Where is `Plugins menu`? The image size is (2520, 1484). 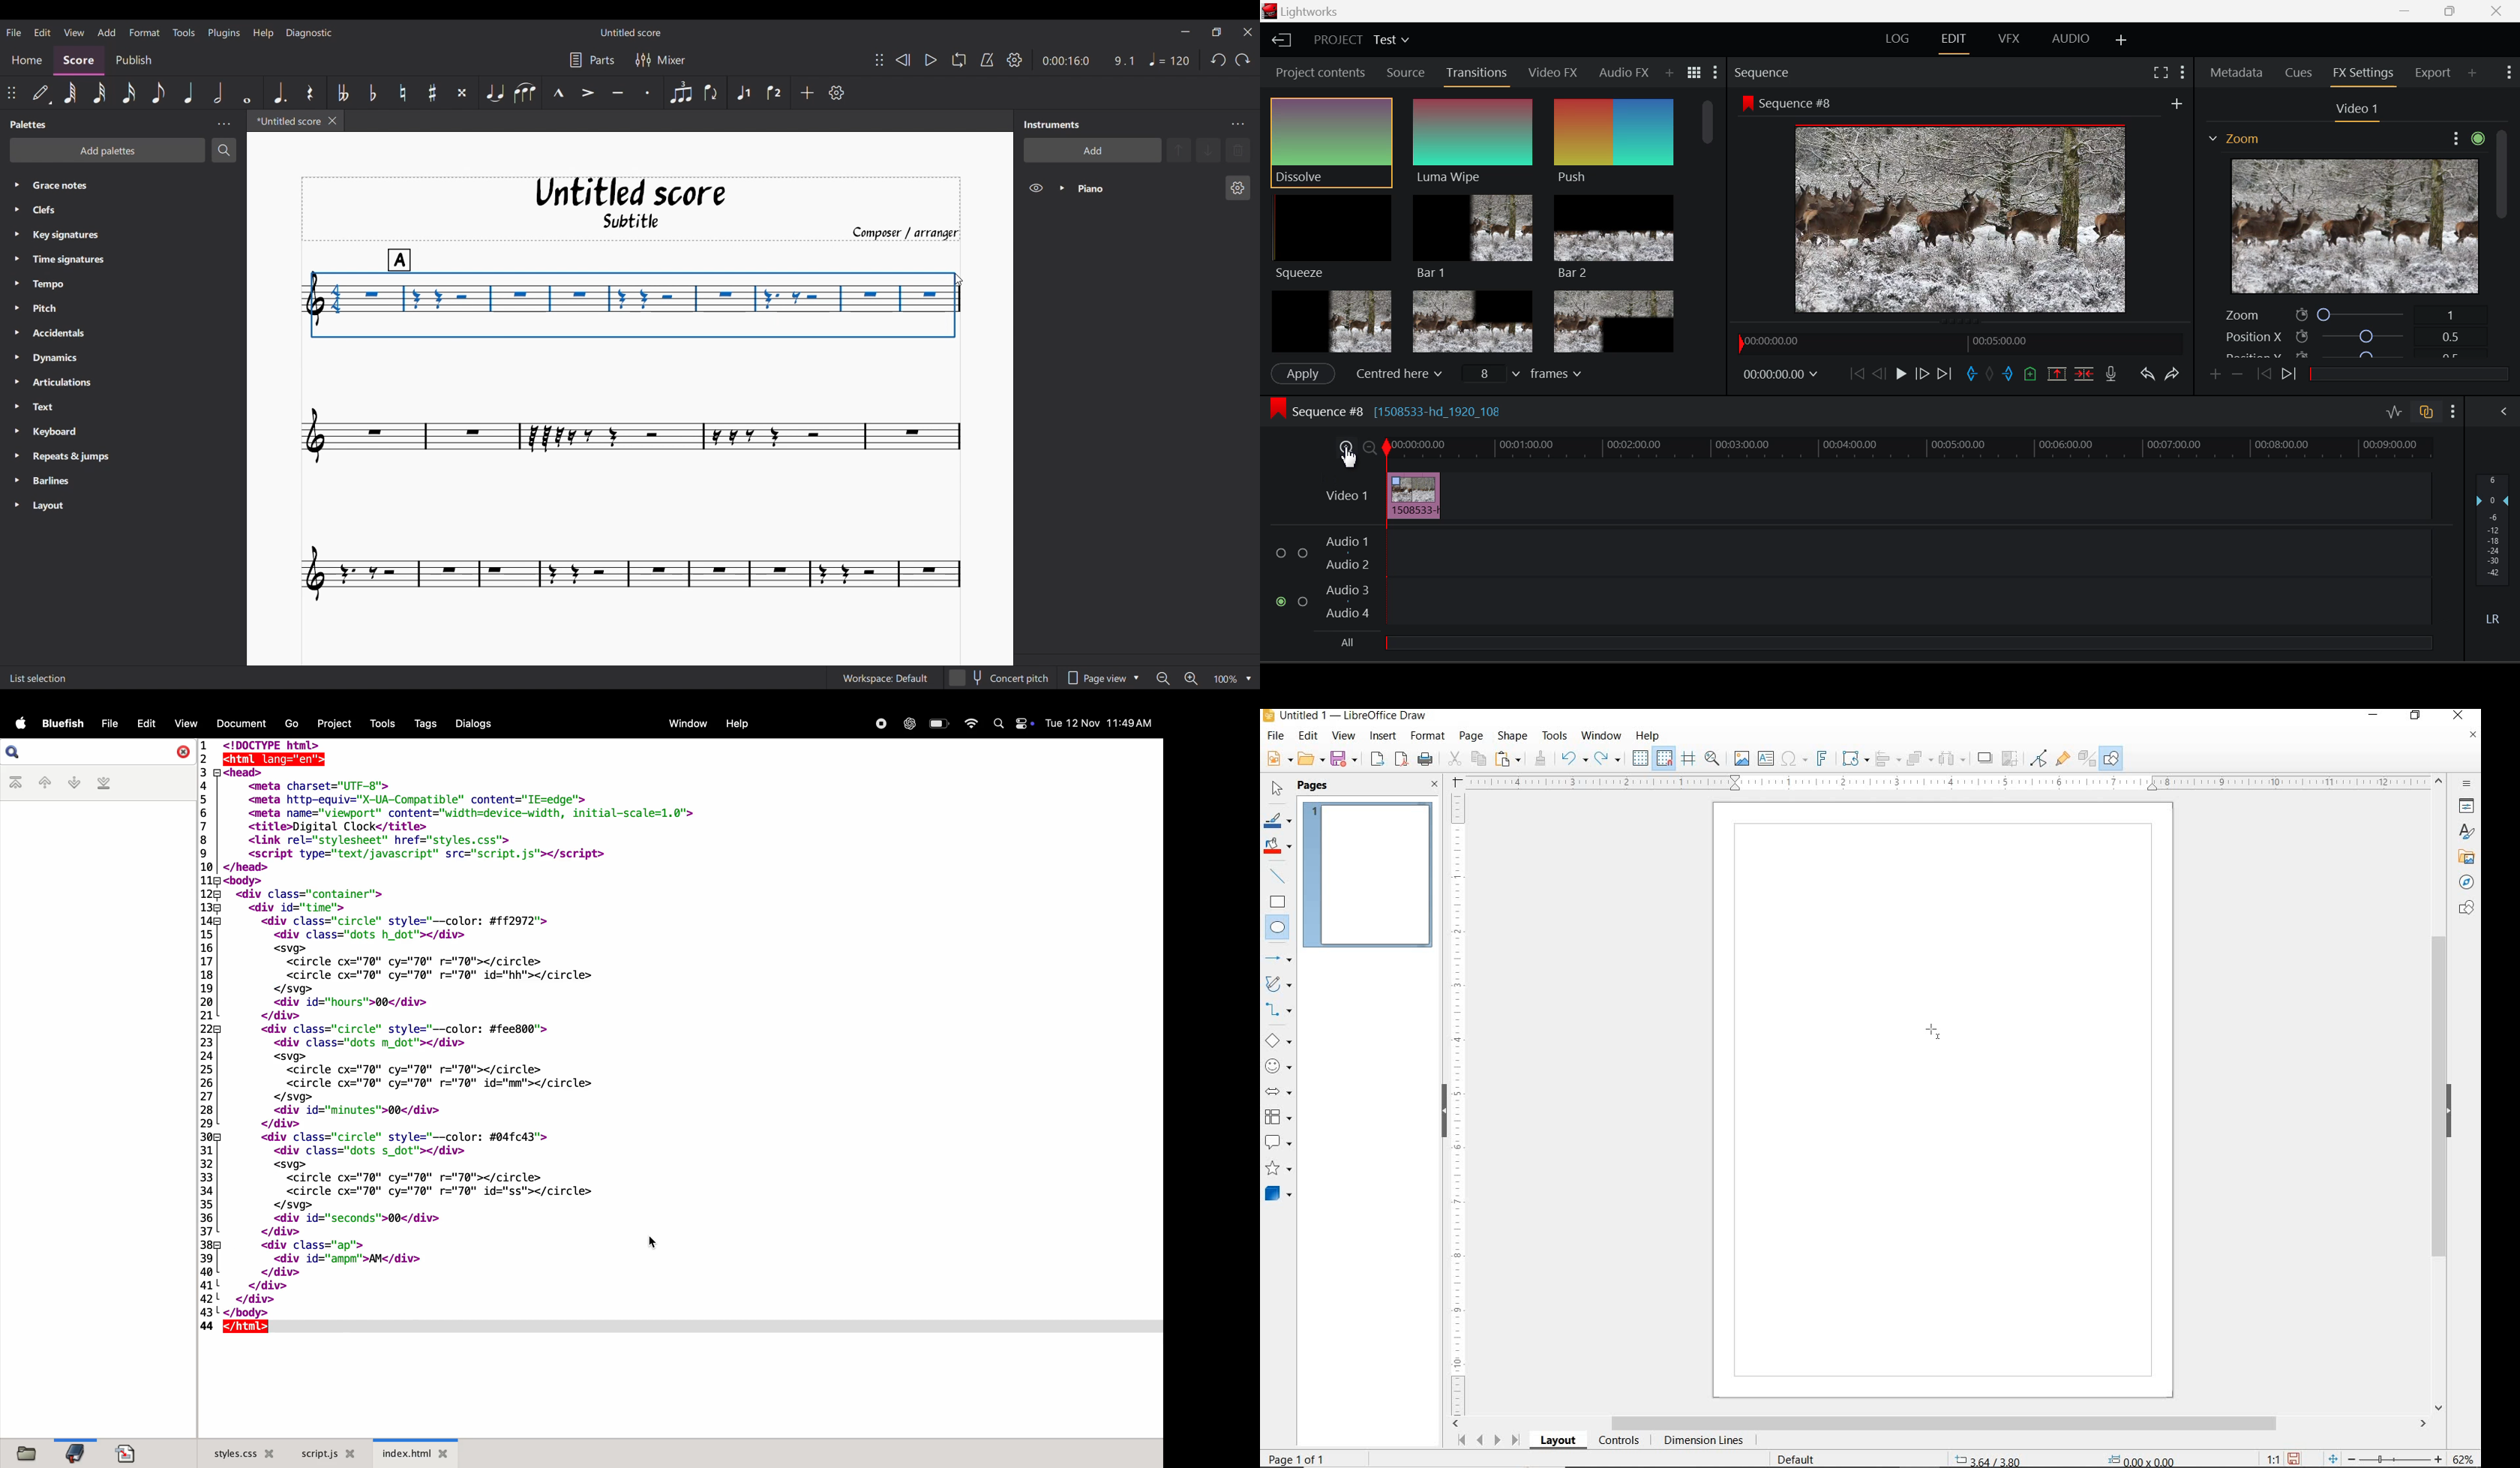
Plugins menu is located at coordinates (225, 32).